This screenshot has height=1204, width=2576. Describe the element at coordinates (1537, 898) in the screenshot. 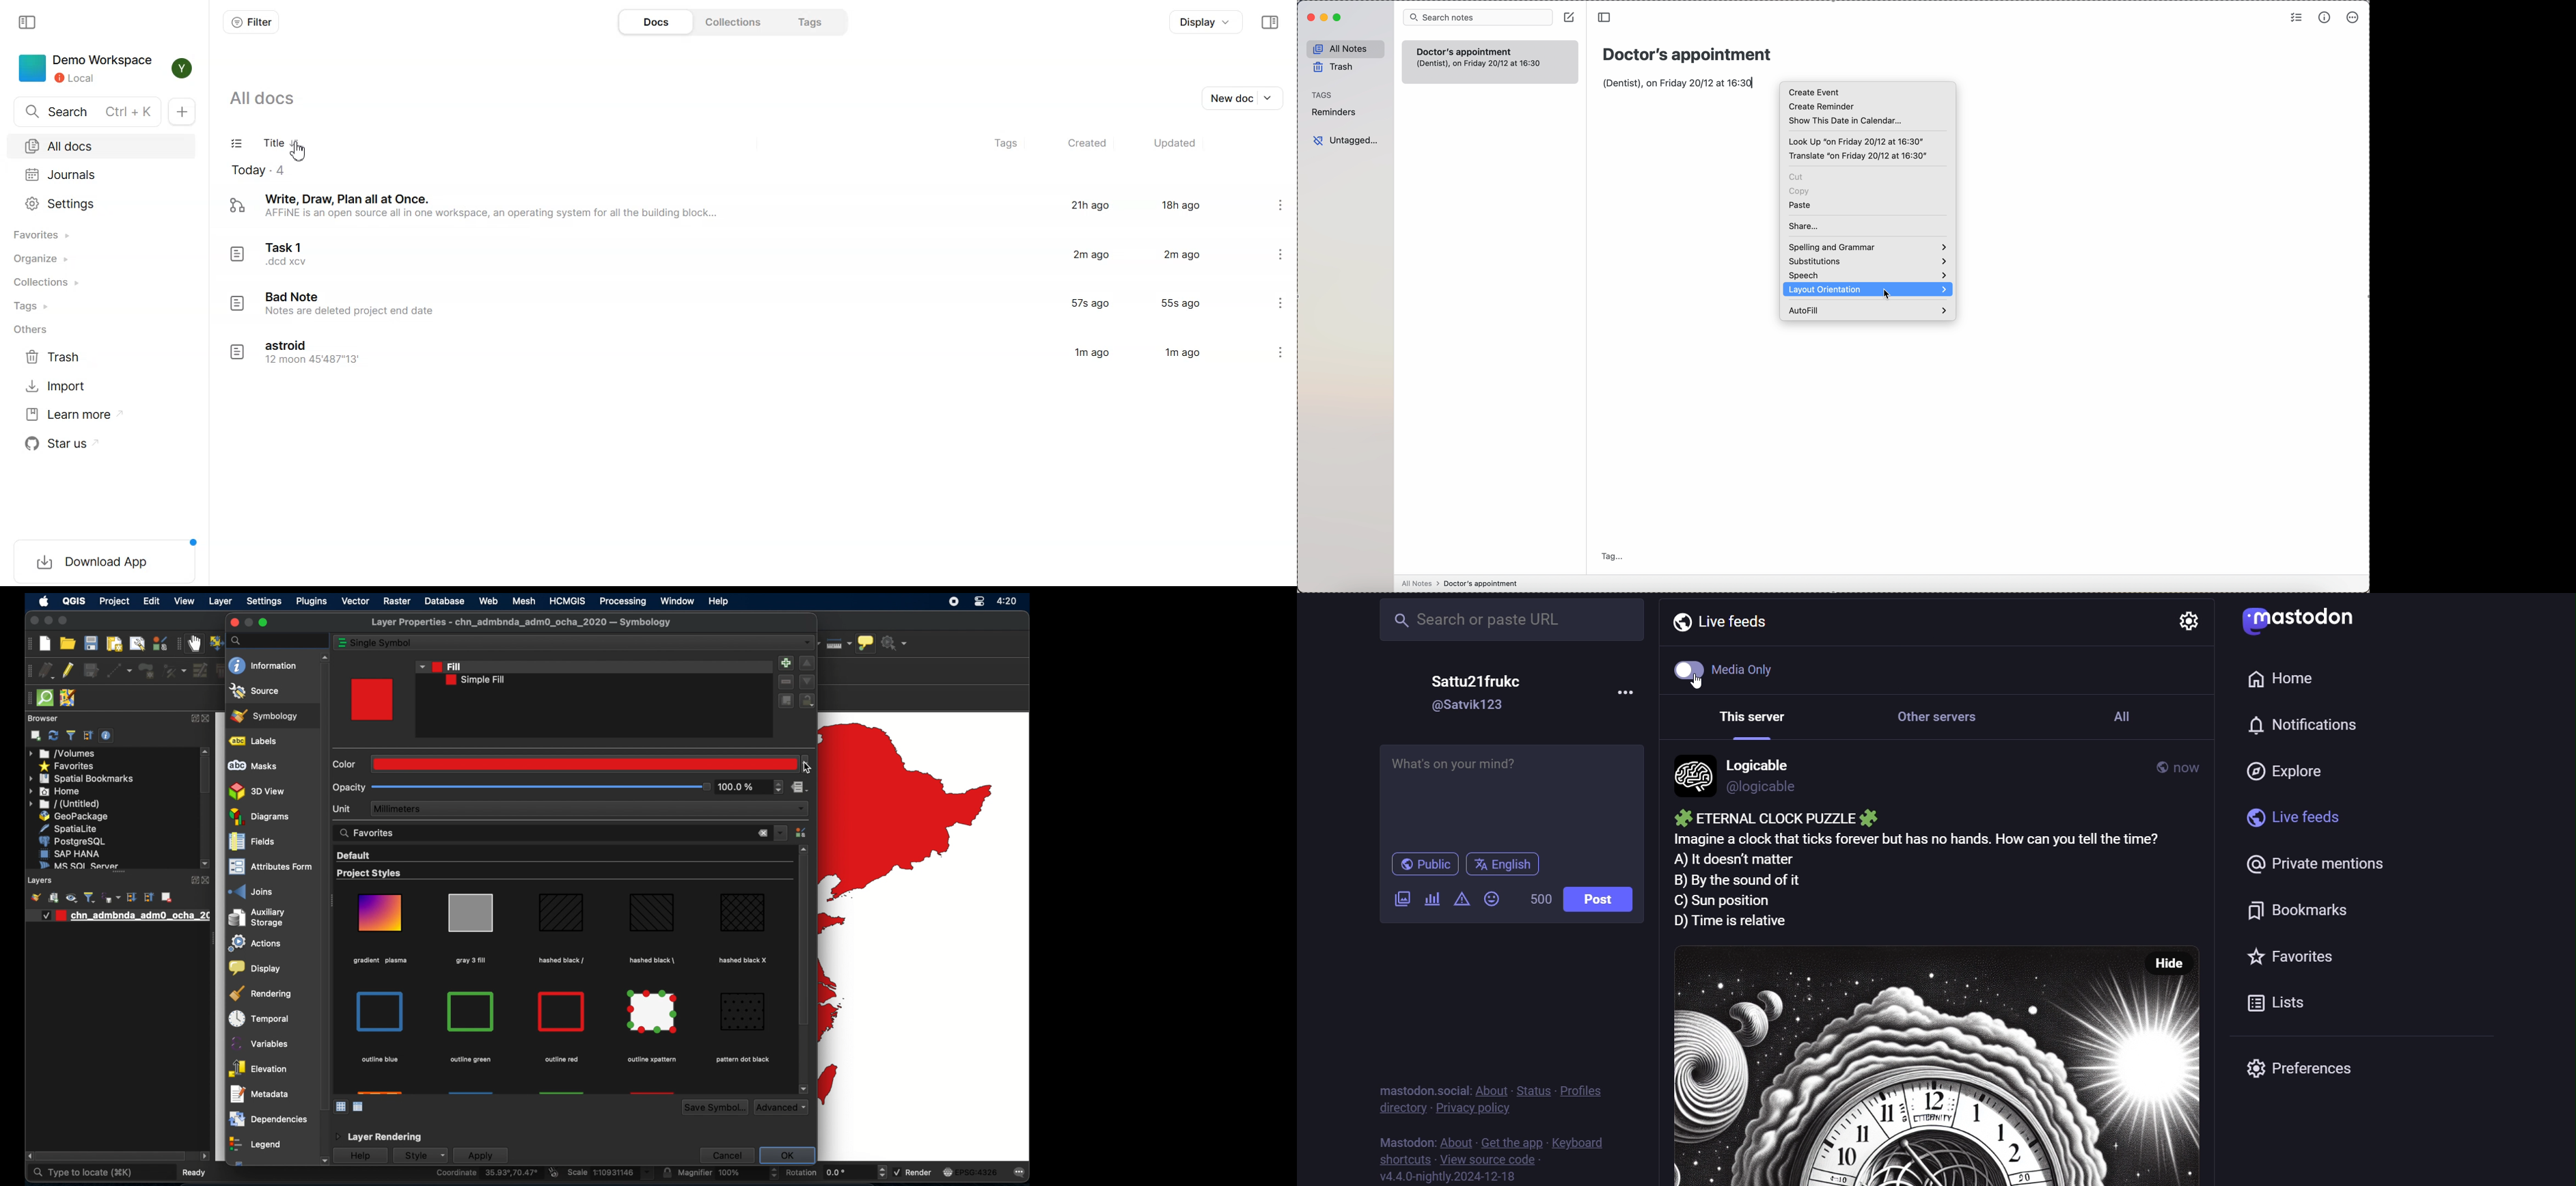

I see `500` at that location.